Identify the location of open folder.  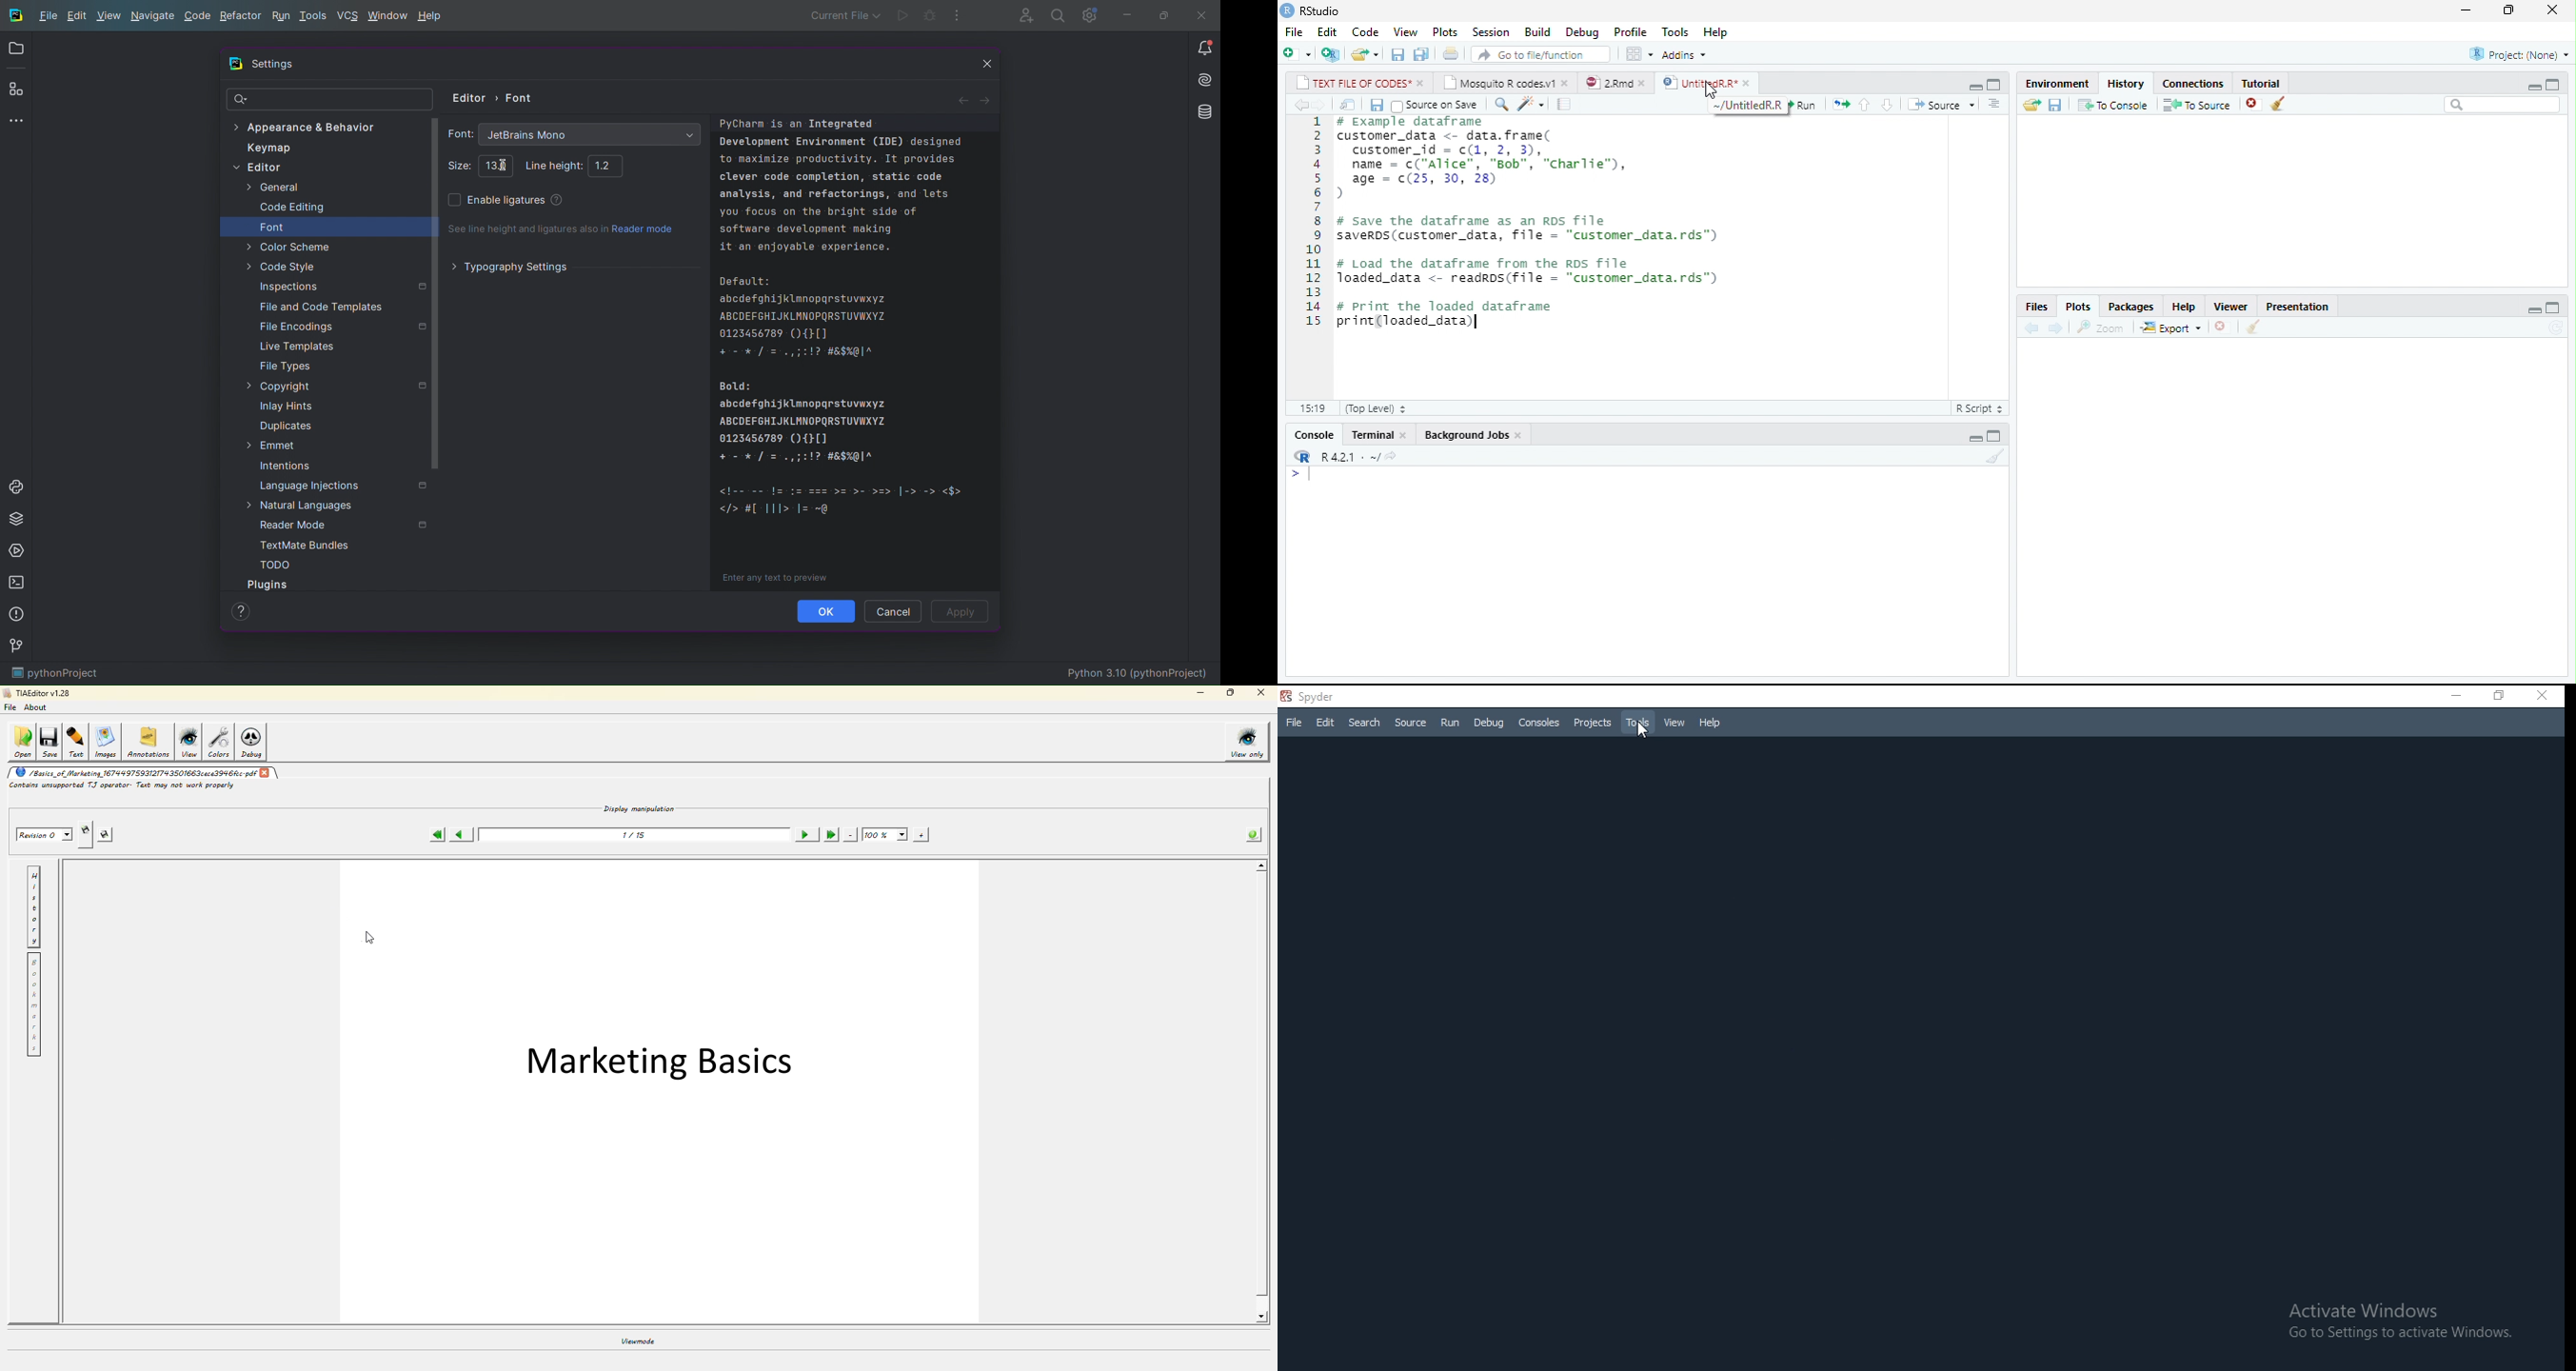
(2032, 105).